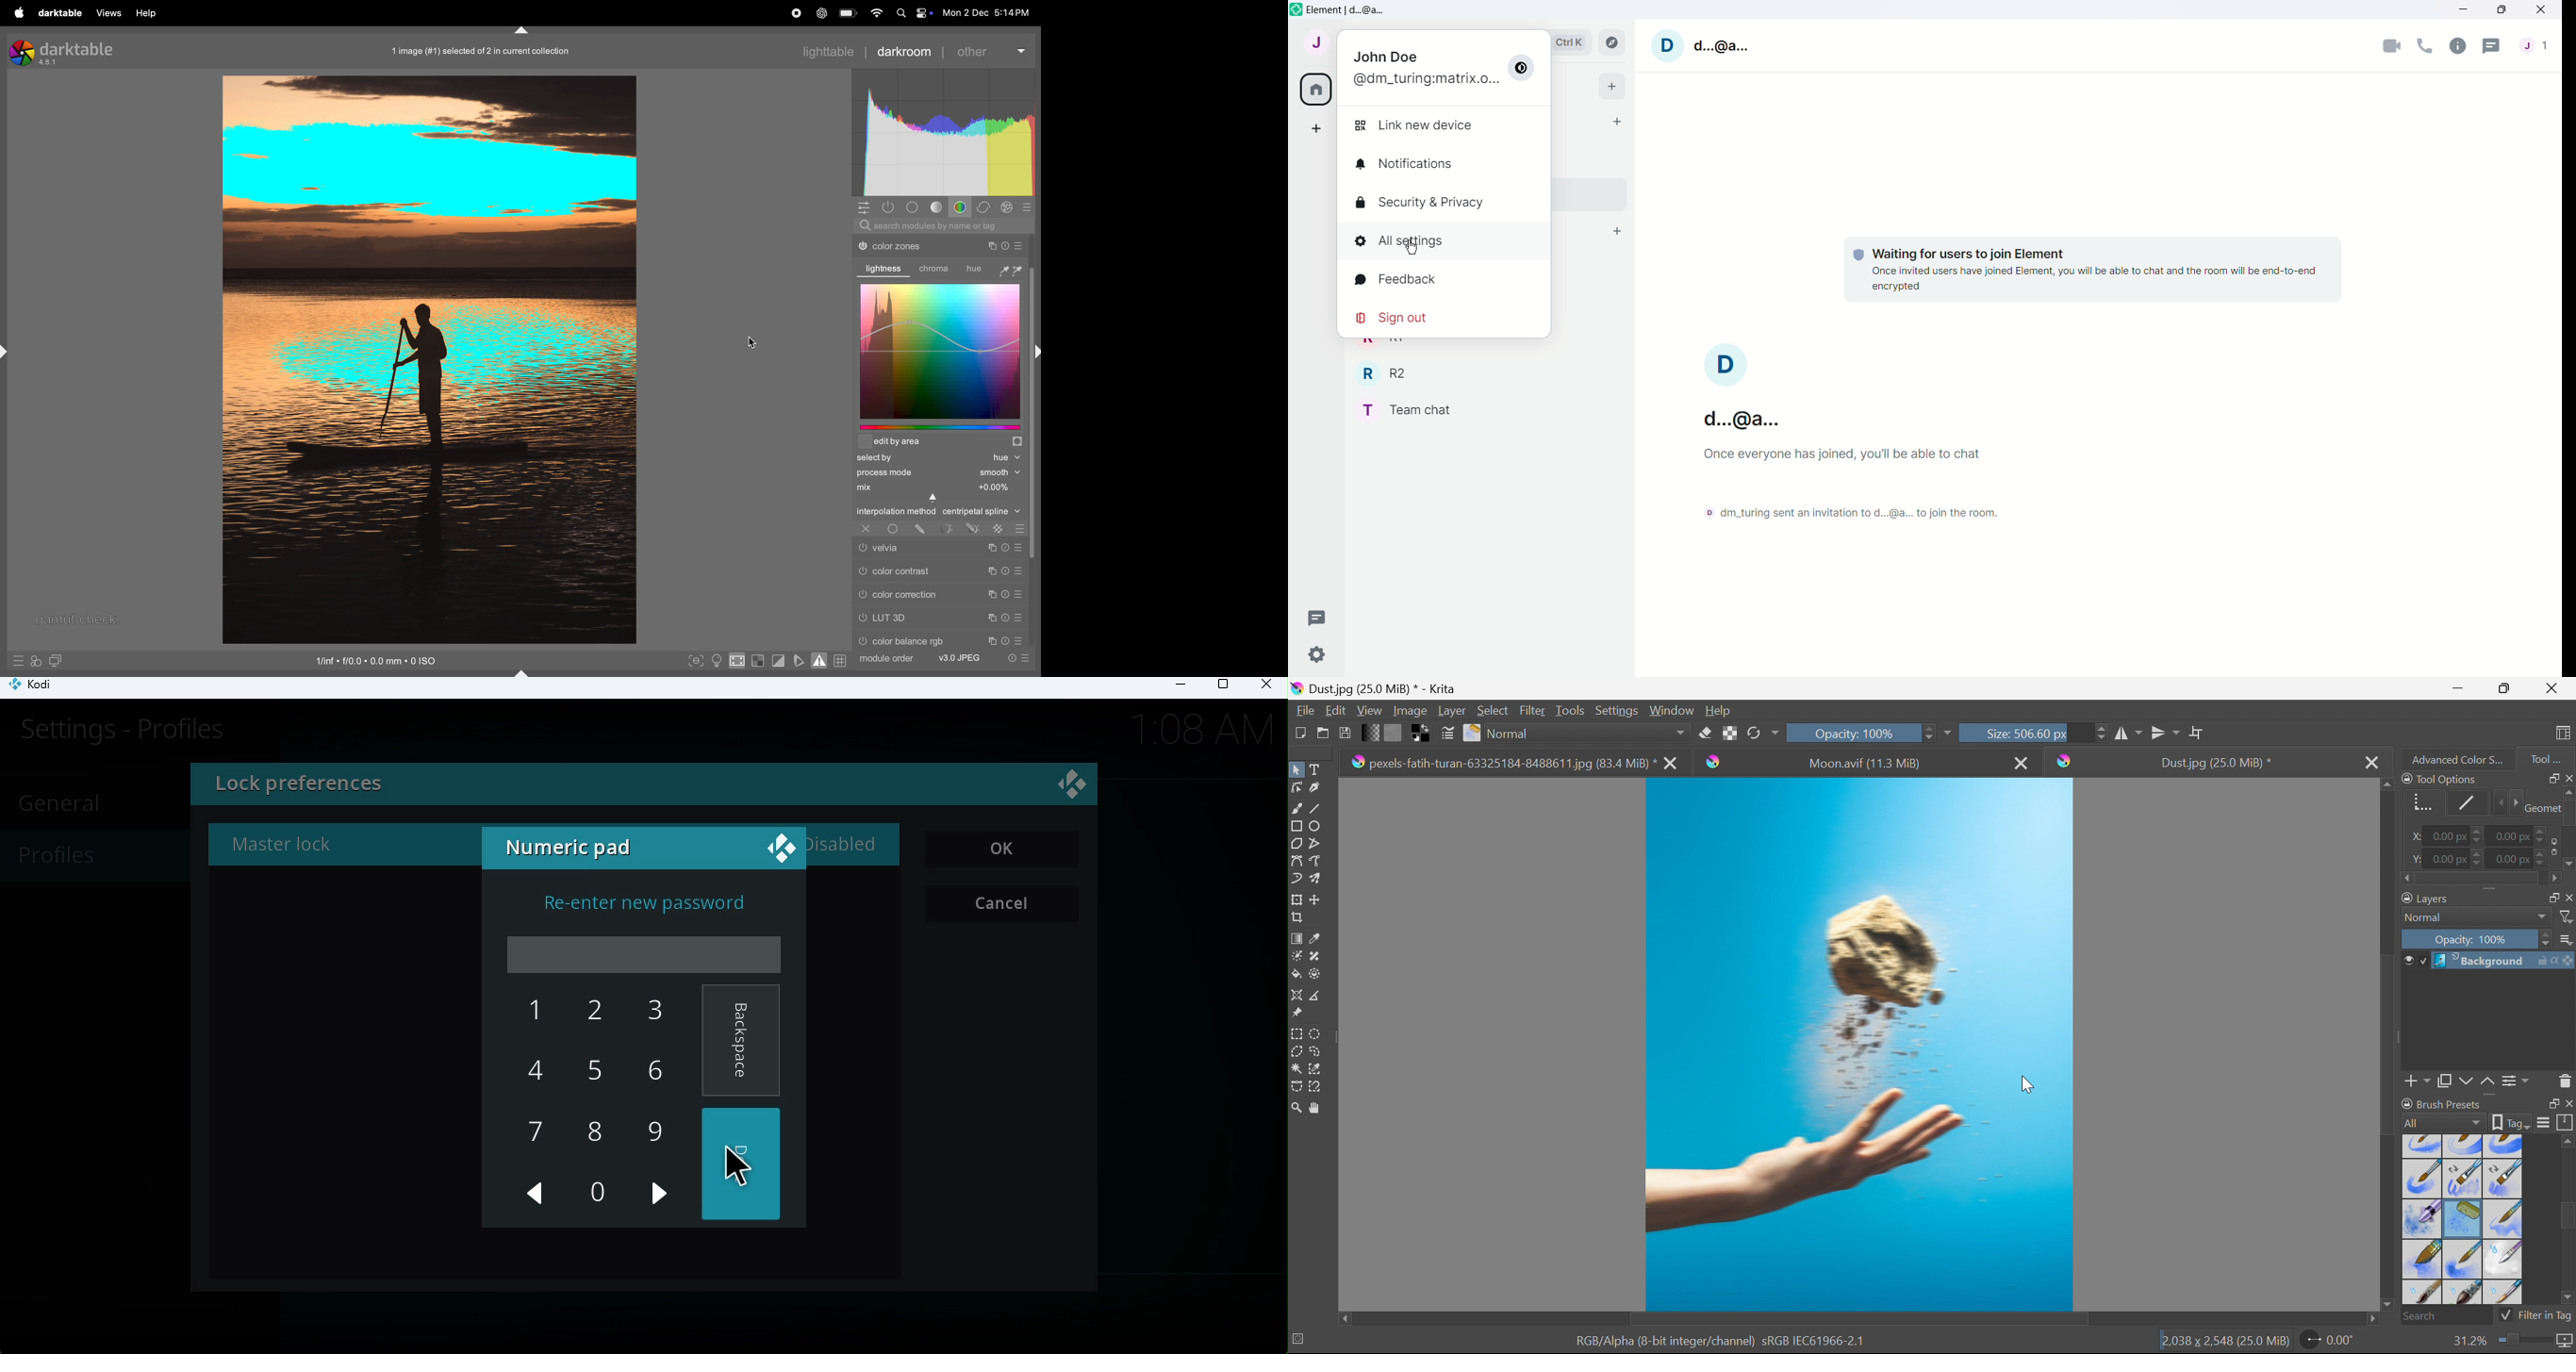 This screenshot has width=2576, height=1372. I want to click on 9, so click(654, 1131).